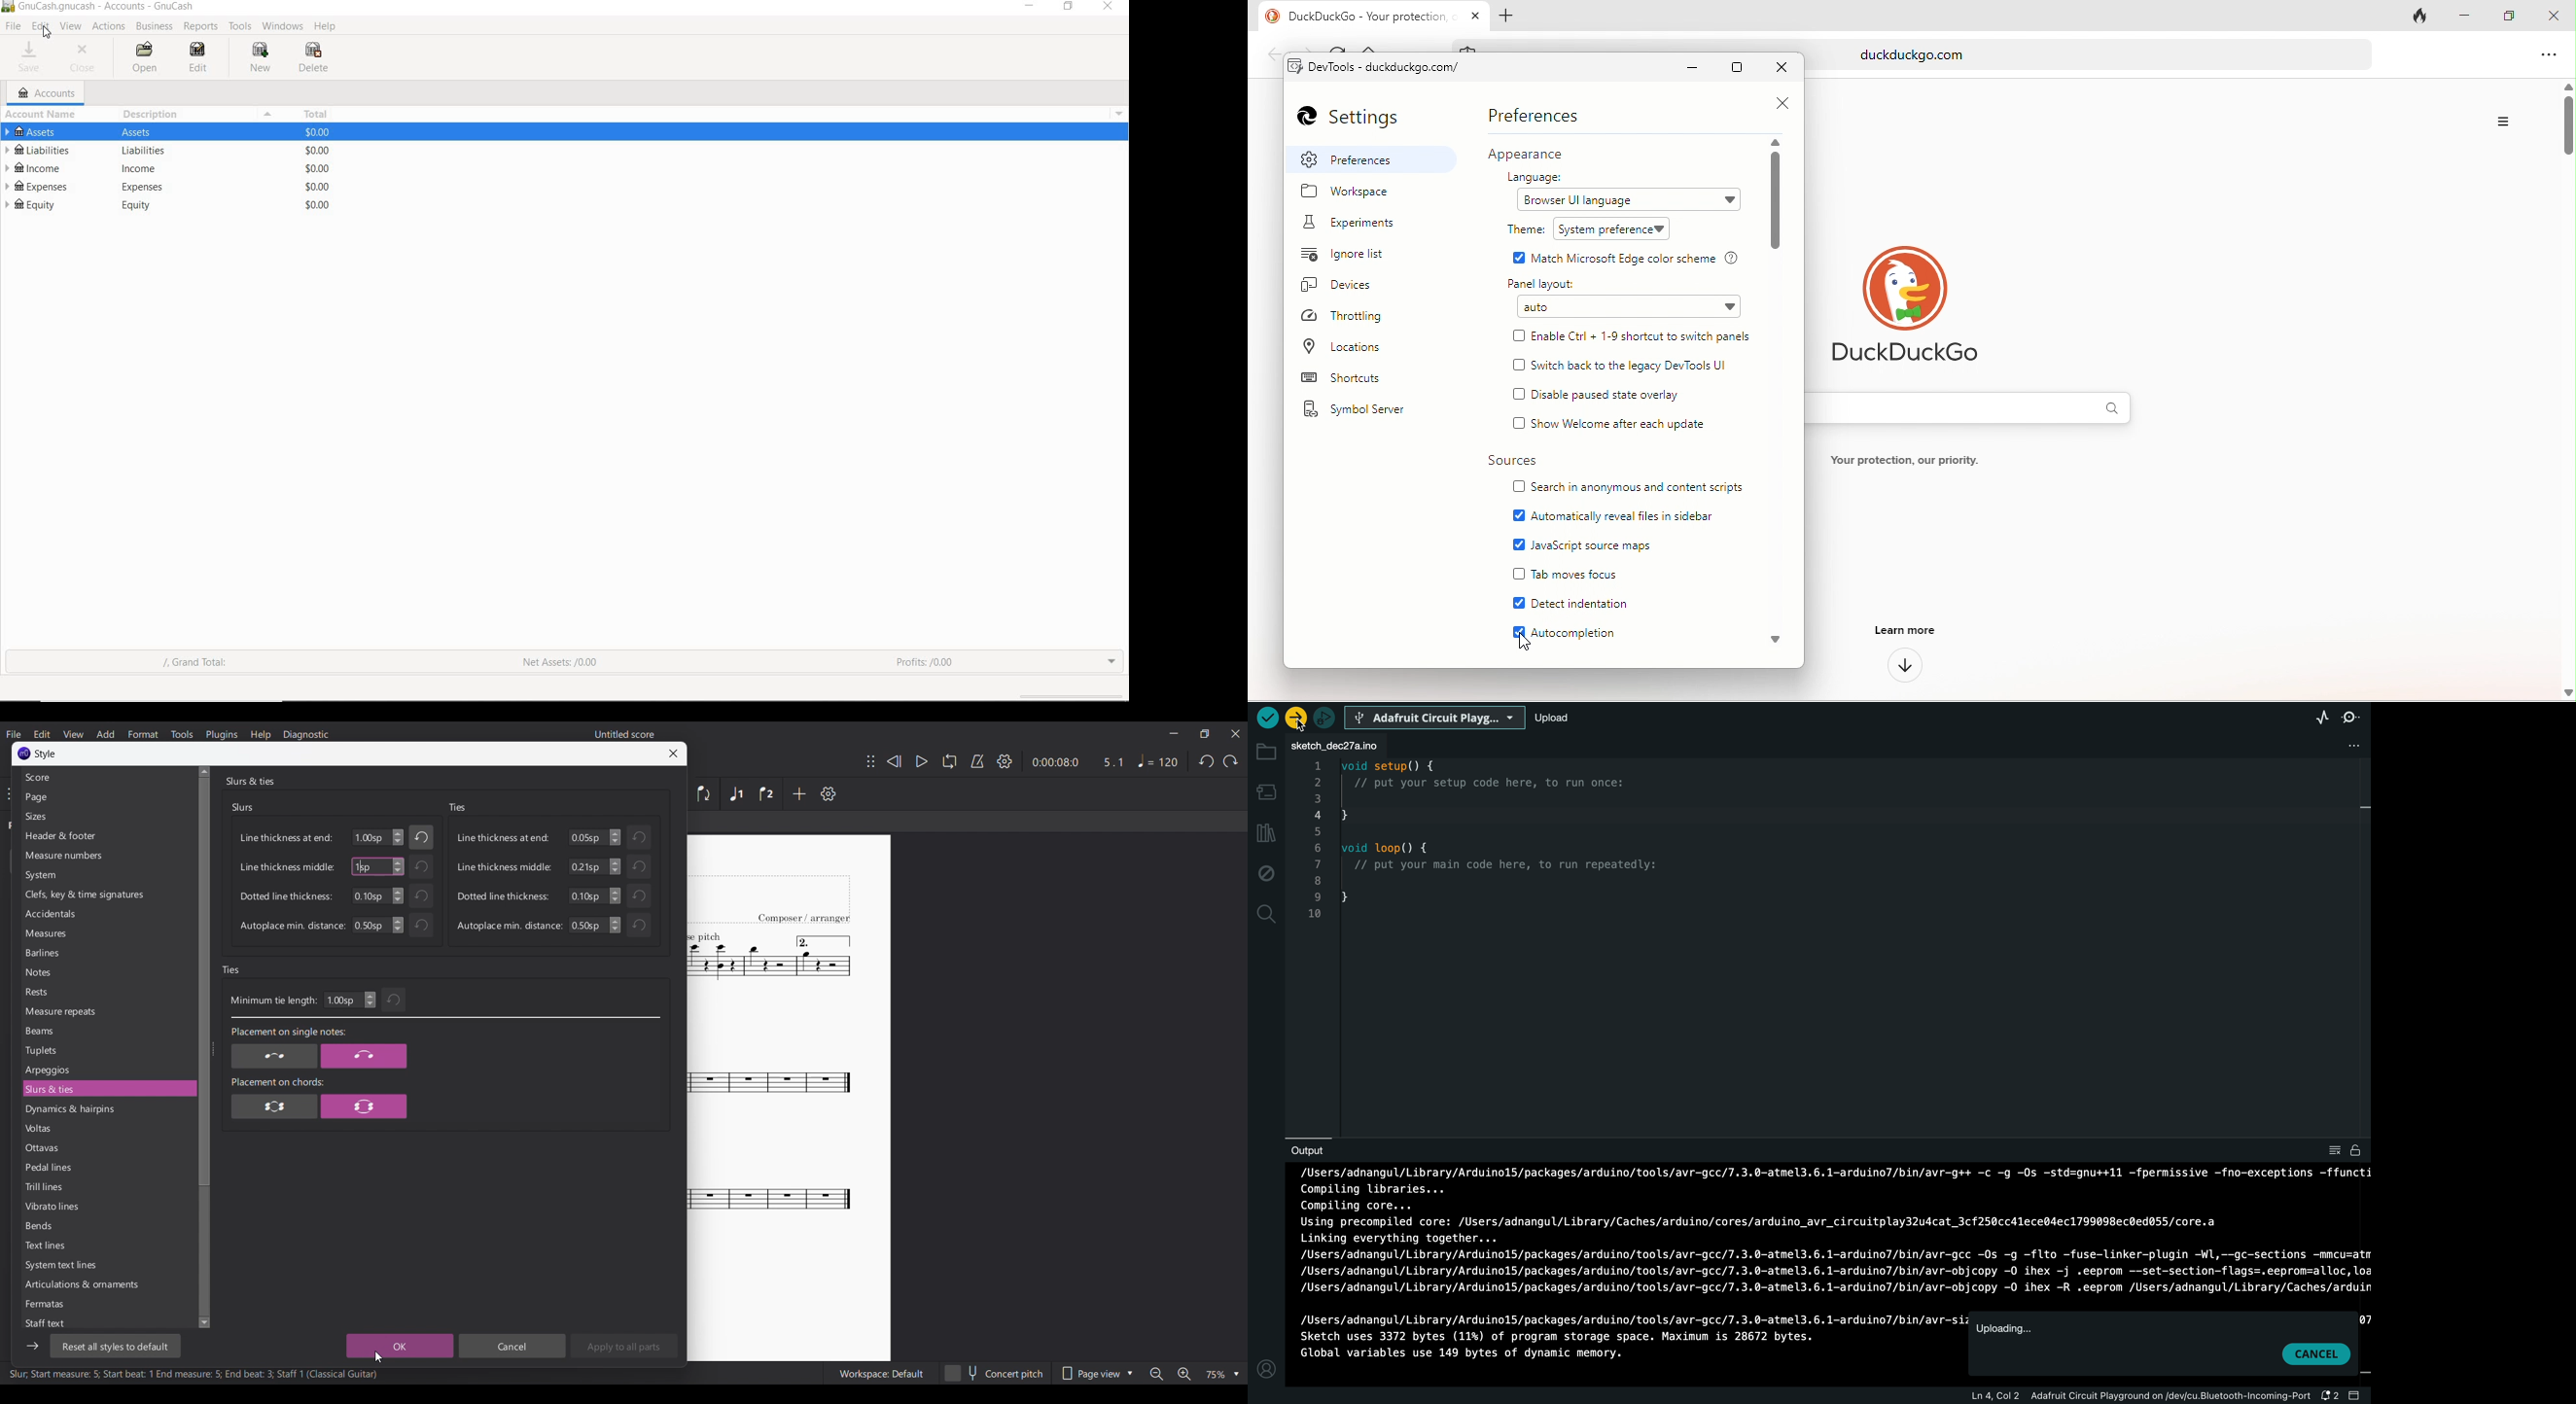 The width and height of the screenshot is (2576, 1428). What do you see at coordinates (2554, 15) in the screenshot?
I see `close` at bounding box center [2554, 15].